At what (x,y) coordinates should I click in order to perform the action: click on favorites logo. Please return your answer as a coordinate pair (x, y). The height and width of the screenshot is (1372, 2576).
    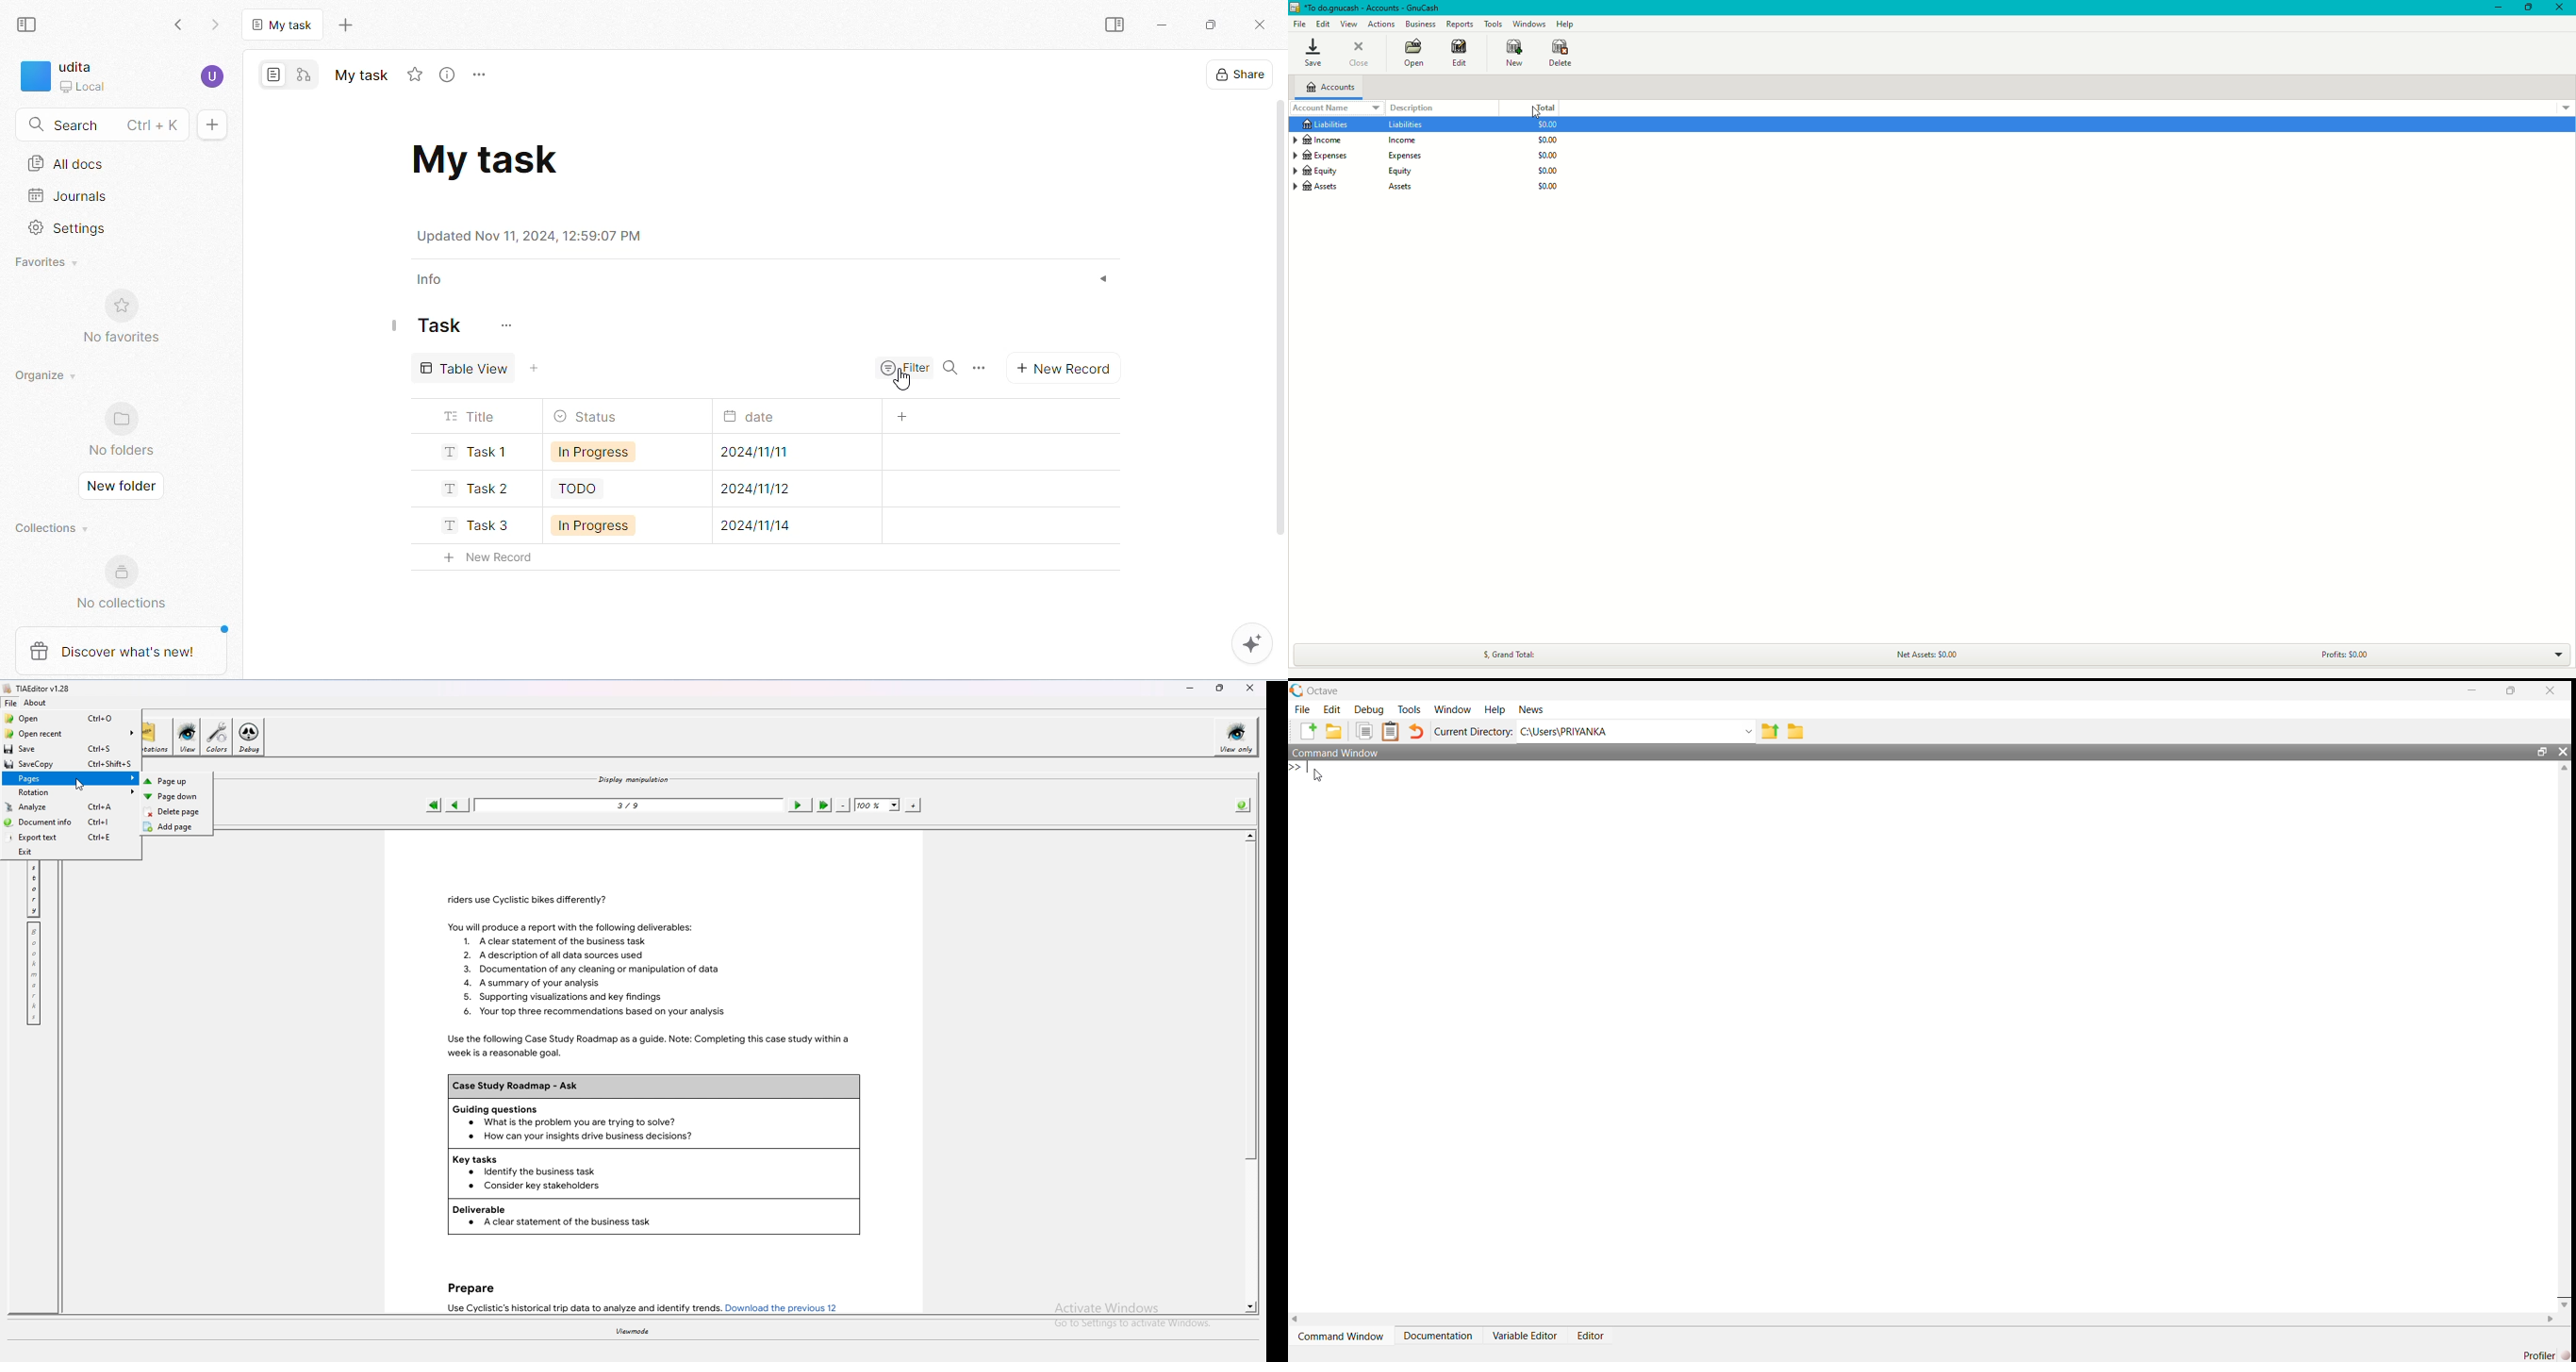
    Looking at the image, I should click on (125, 304).